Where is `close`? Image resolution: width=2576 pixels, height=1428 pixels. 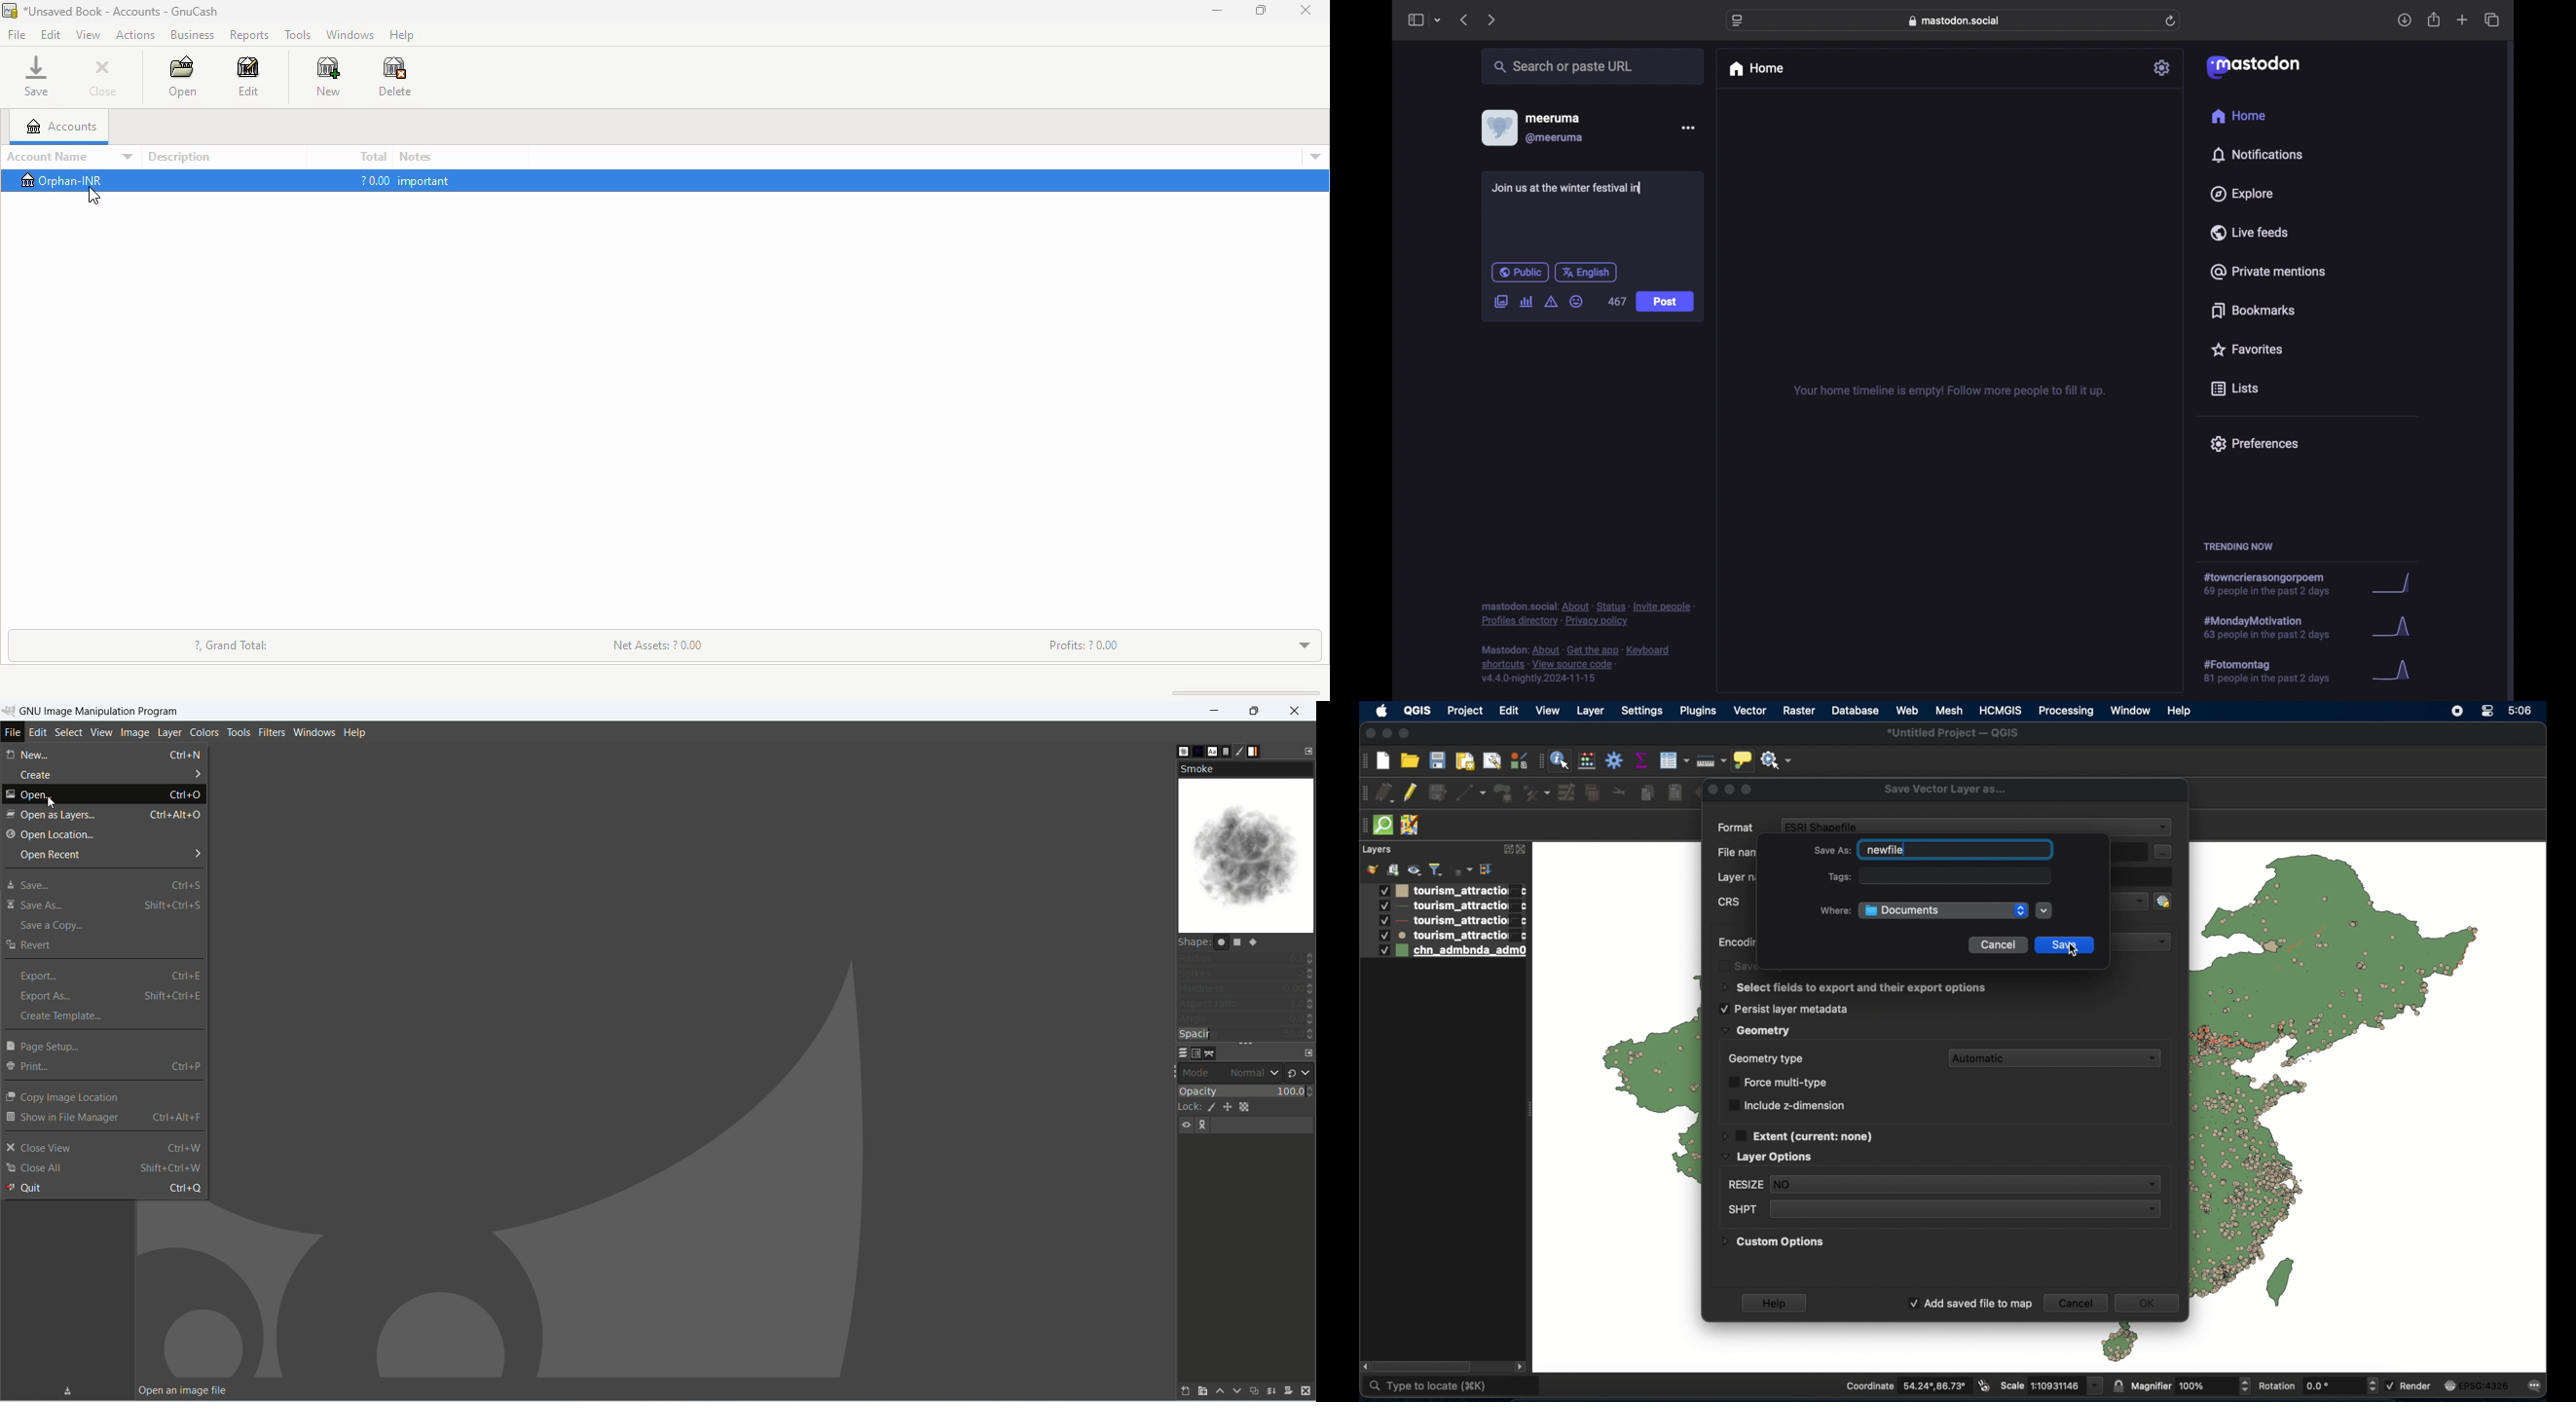 close is located at coordinates (1305, 10).